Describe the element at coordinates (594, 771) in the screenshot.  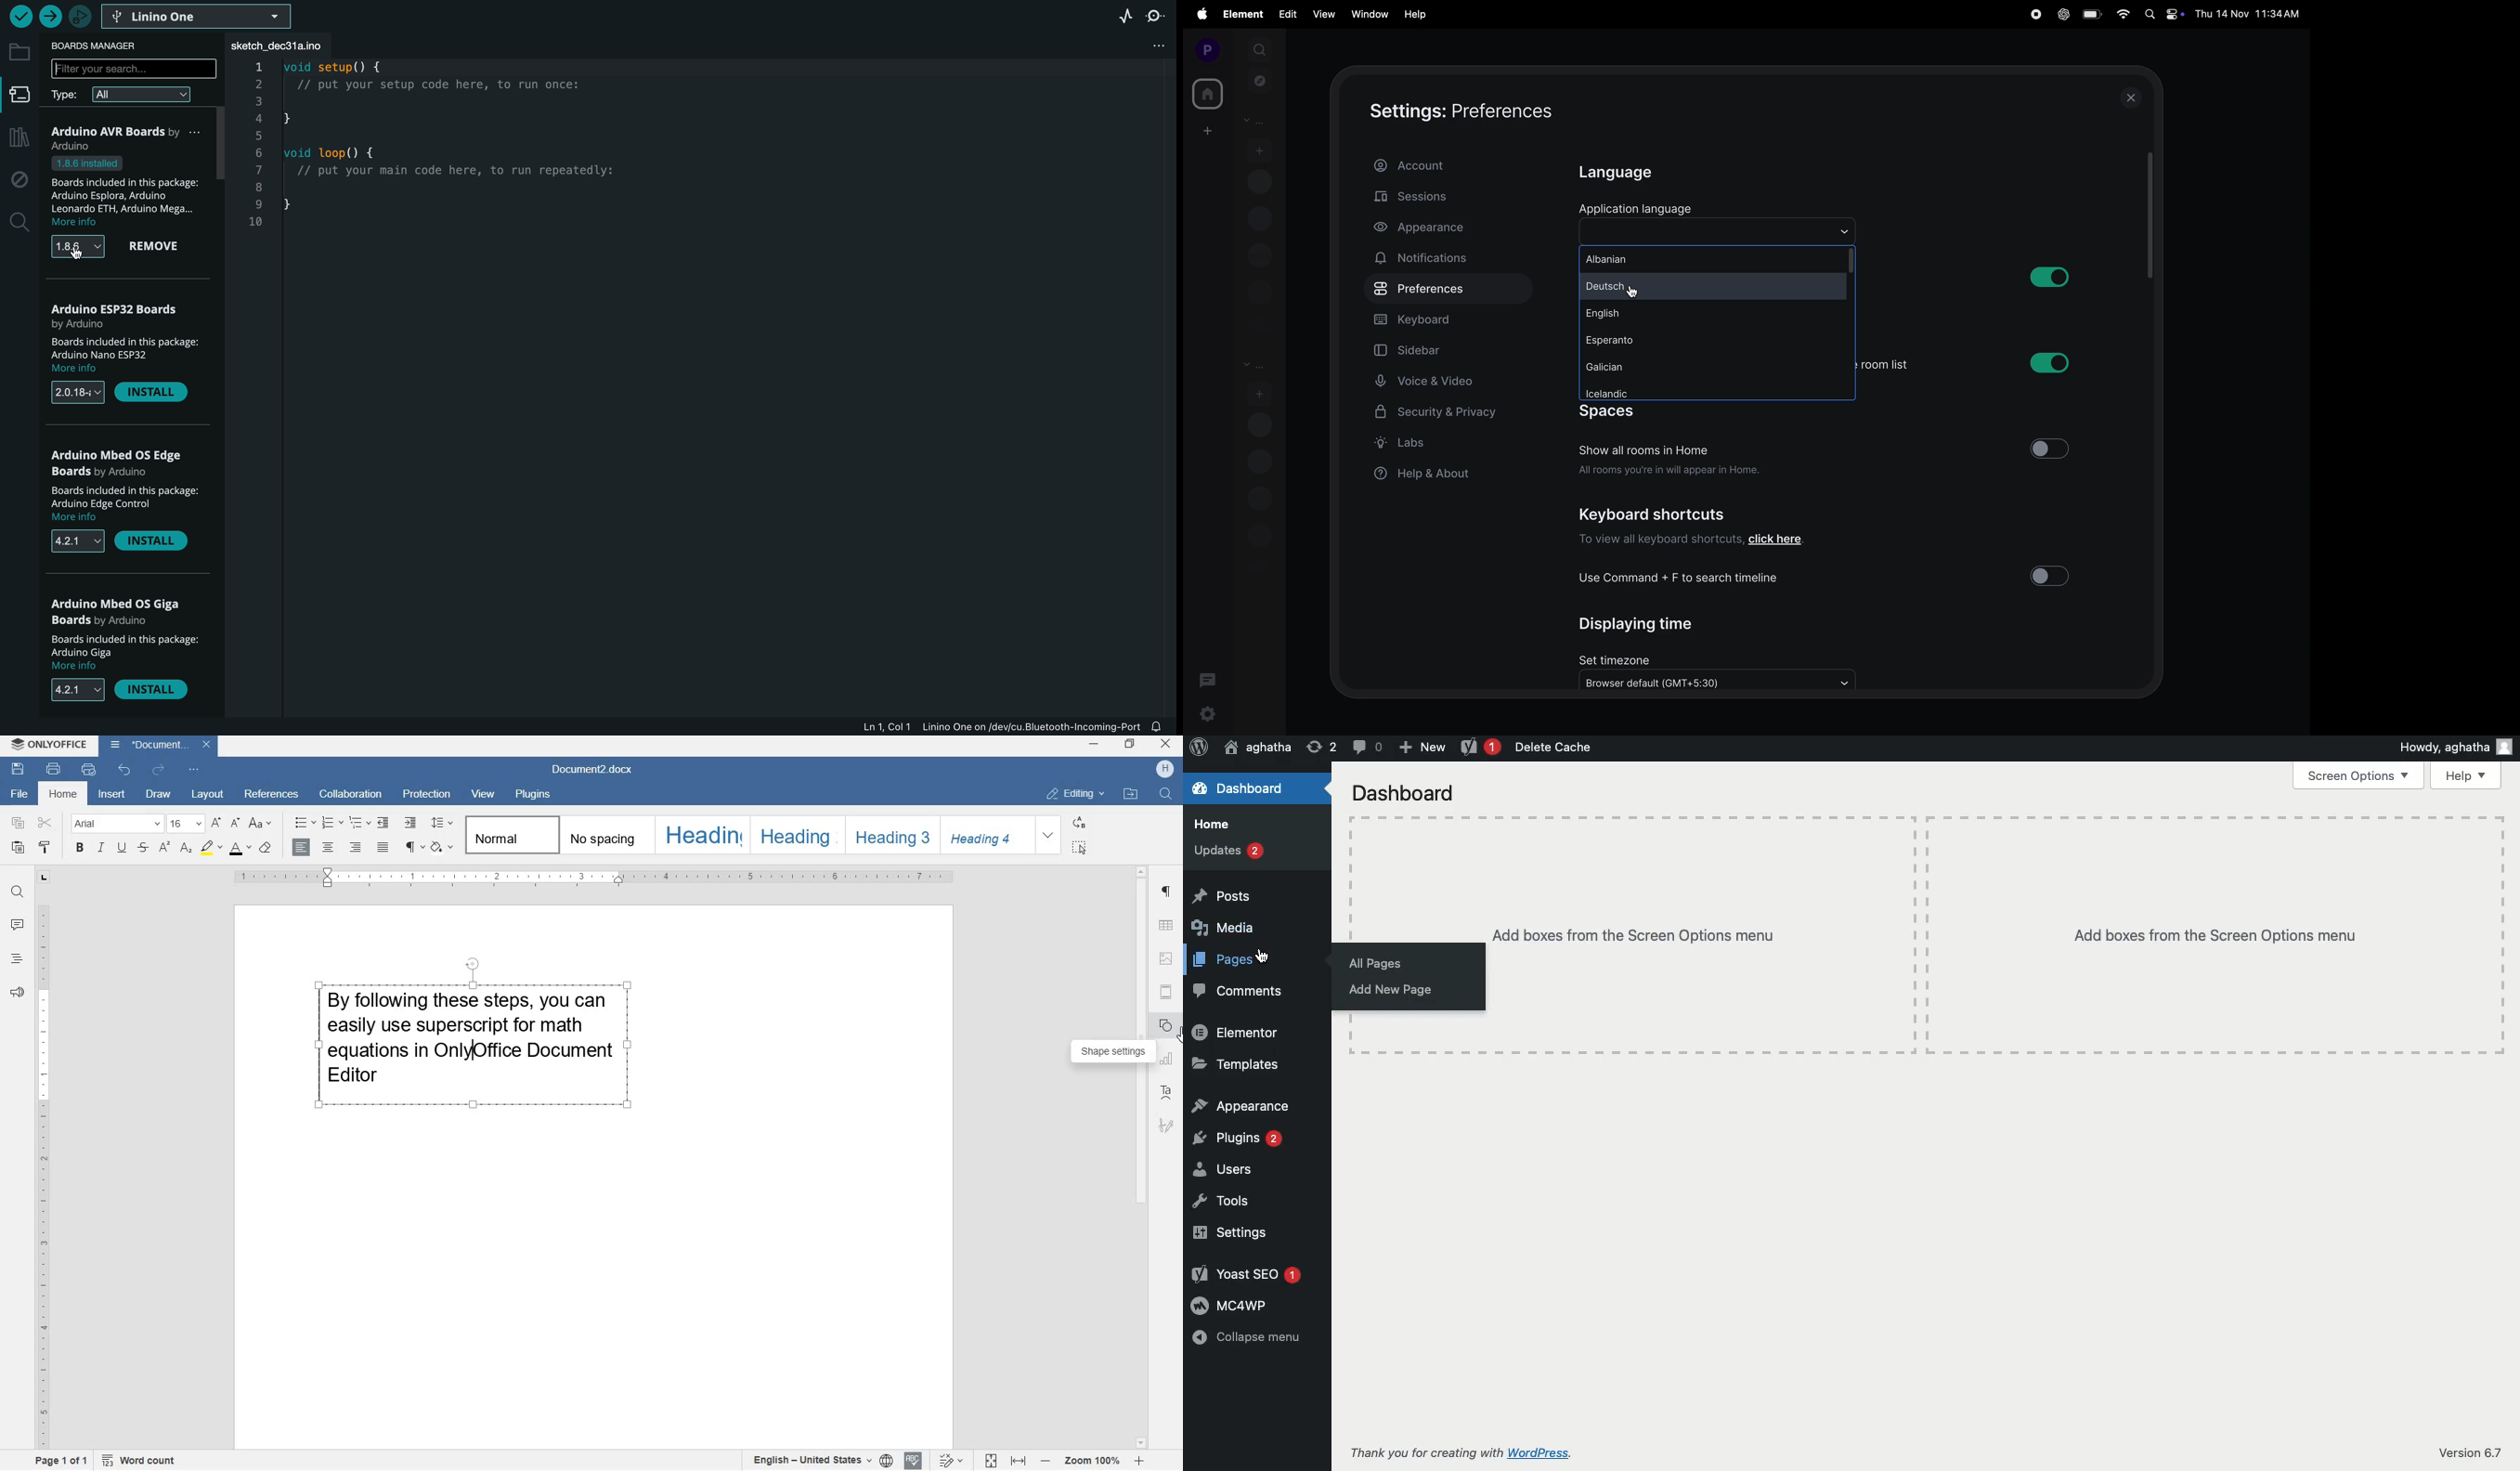
I see `Document2.docx` at that location.